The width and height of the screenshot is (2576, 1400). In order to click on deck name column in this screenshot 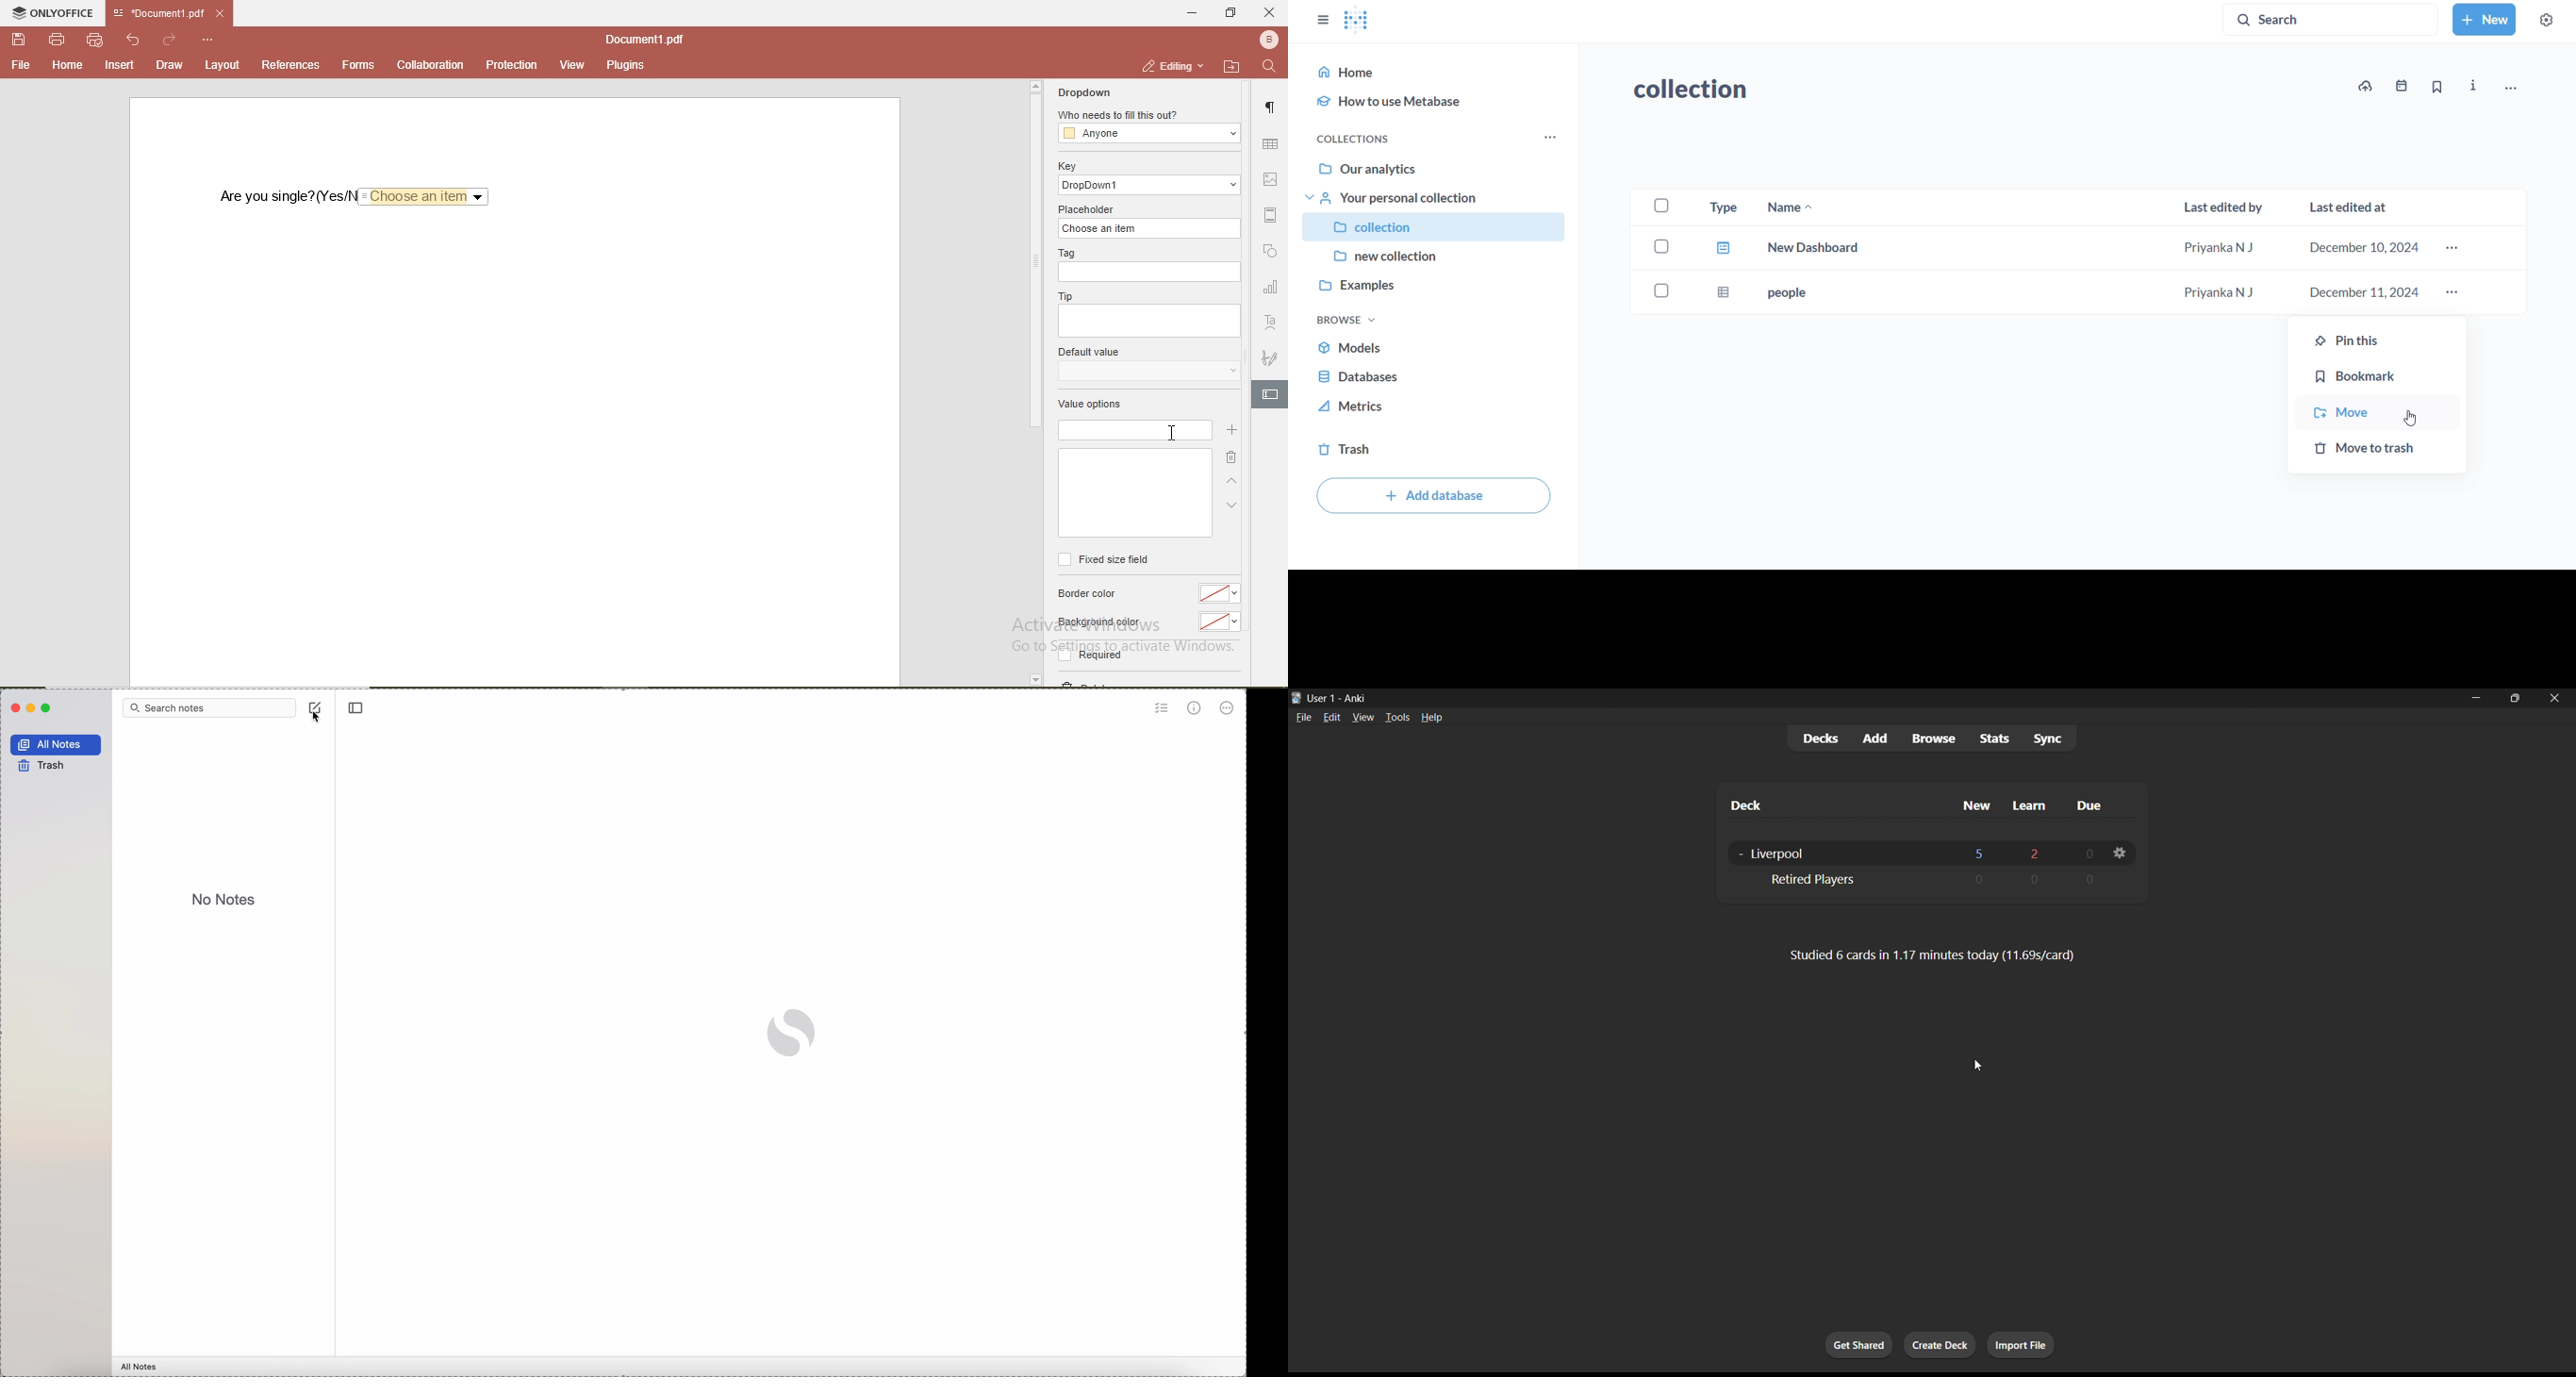, I will do `click(1818, 807)`.